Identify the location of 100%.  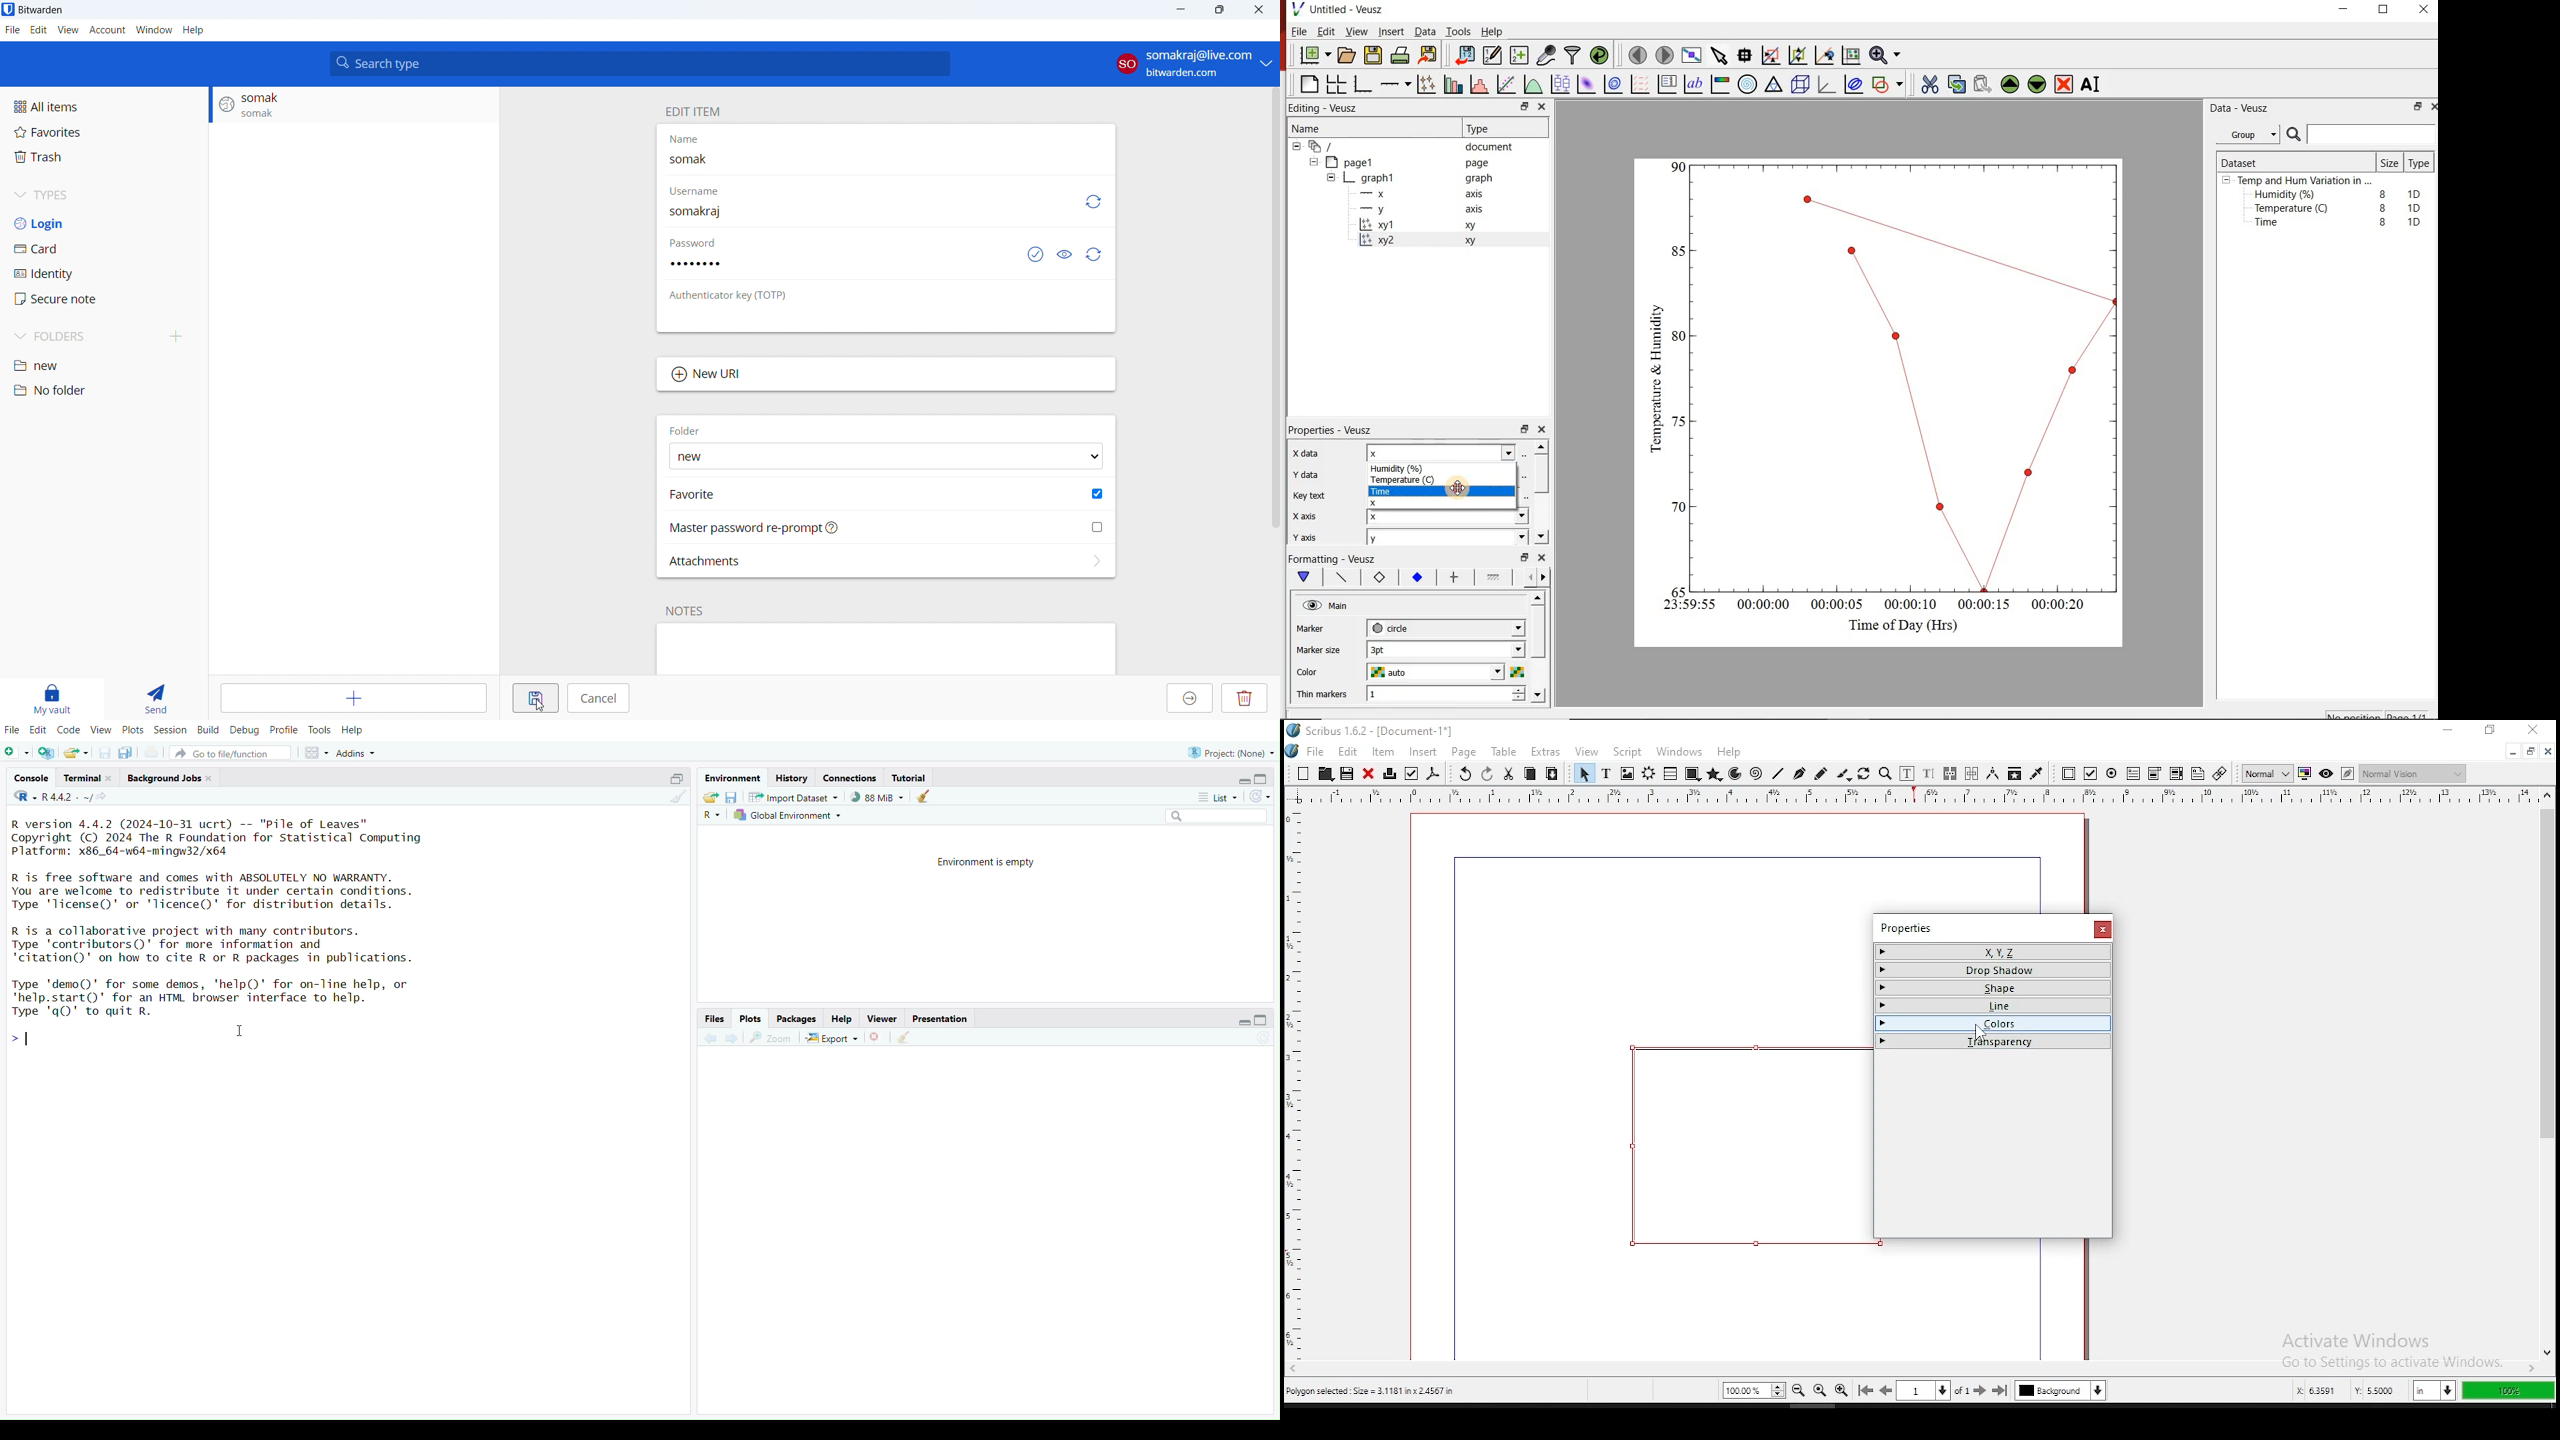
(2508, 1391).